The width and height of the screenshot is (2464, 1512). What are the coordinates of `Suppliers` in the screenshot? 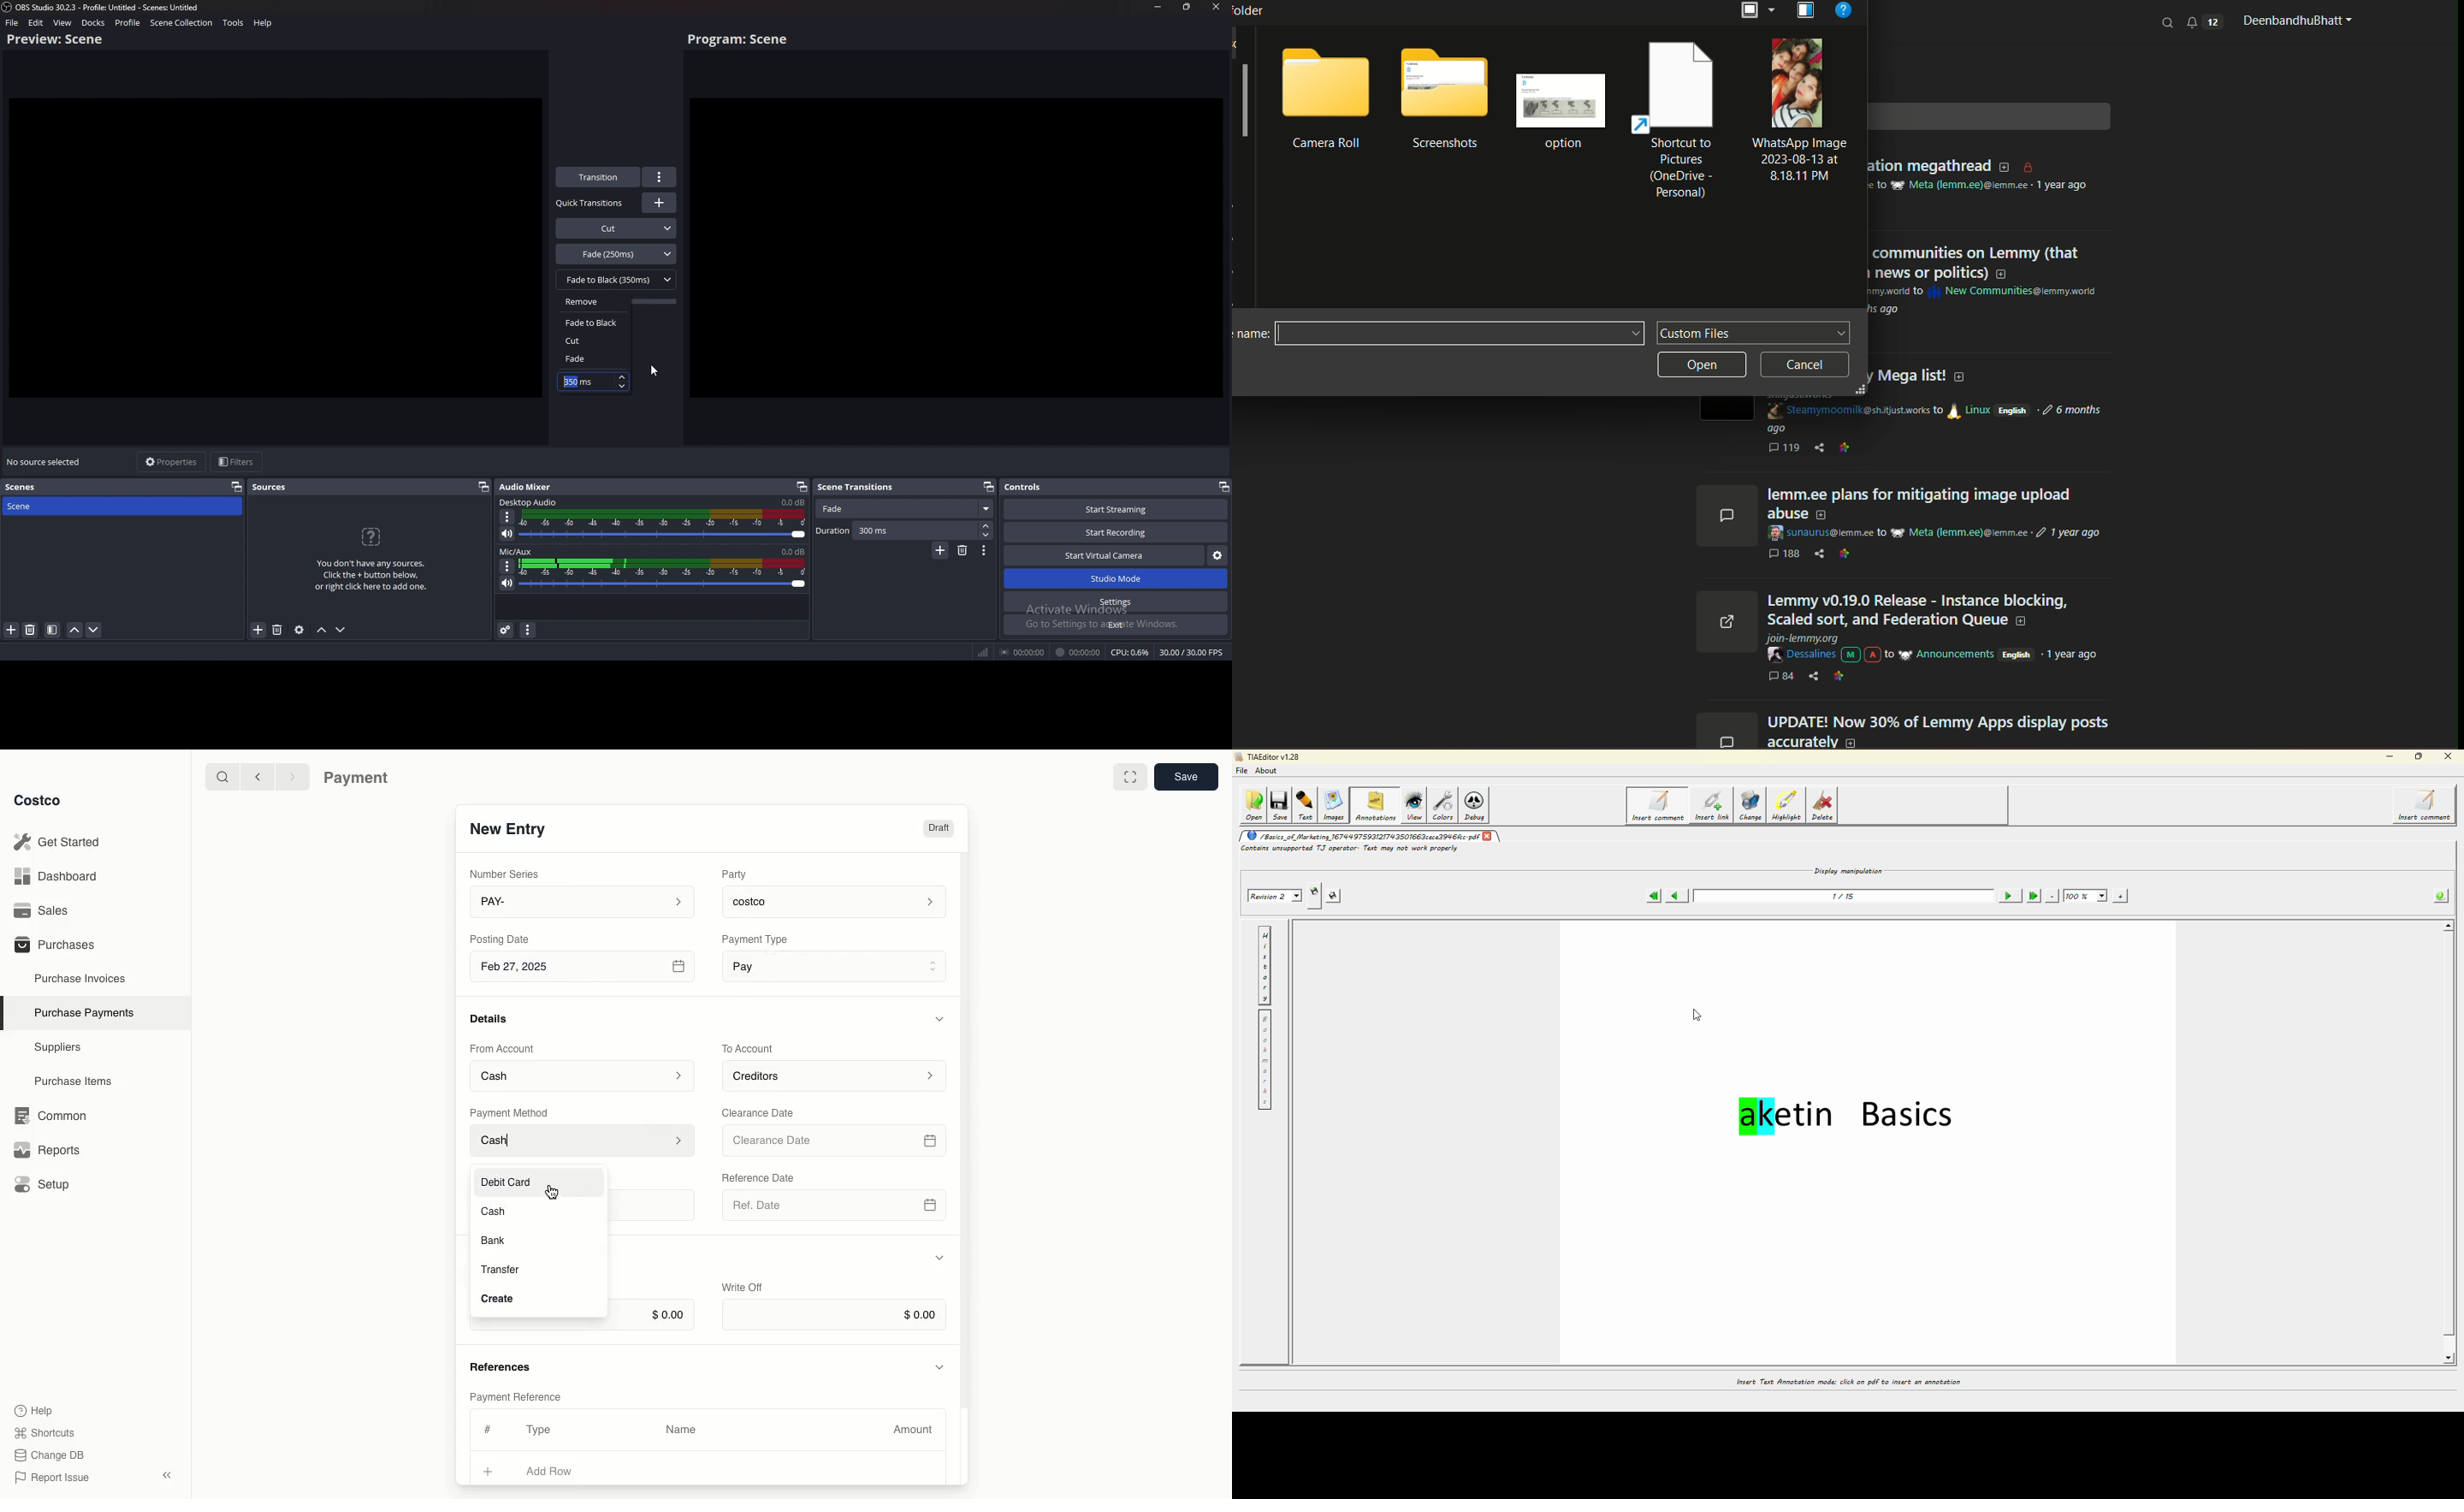 It's located at (58, 1046).